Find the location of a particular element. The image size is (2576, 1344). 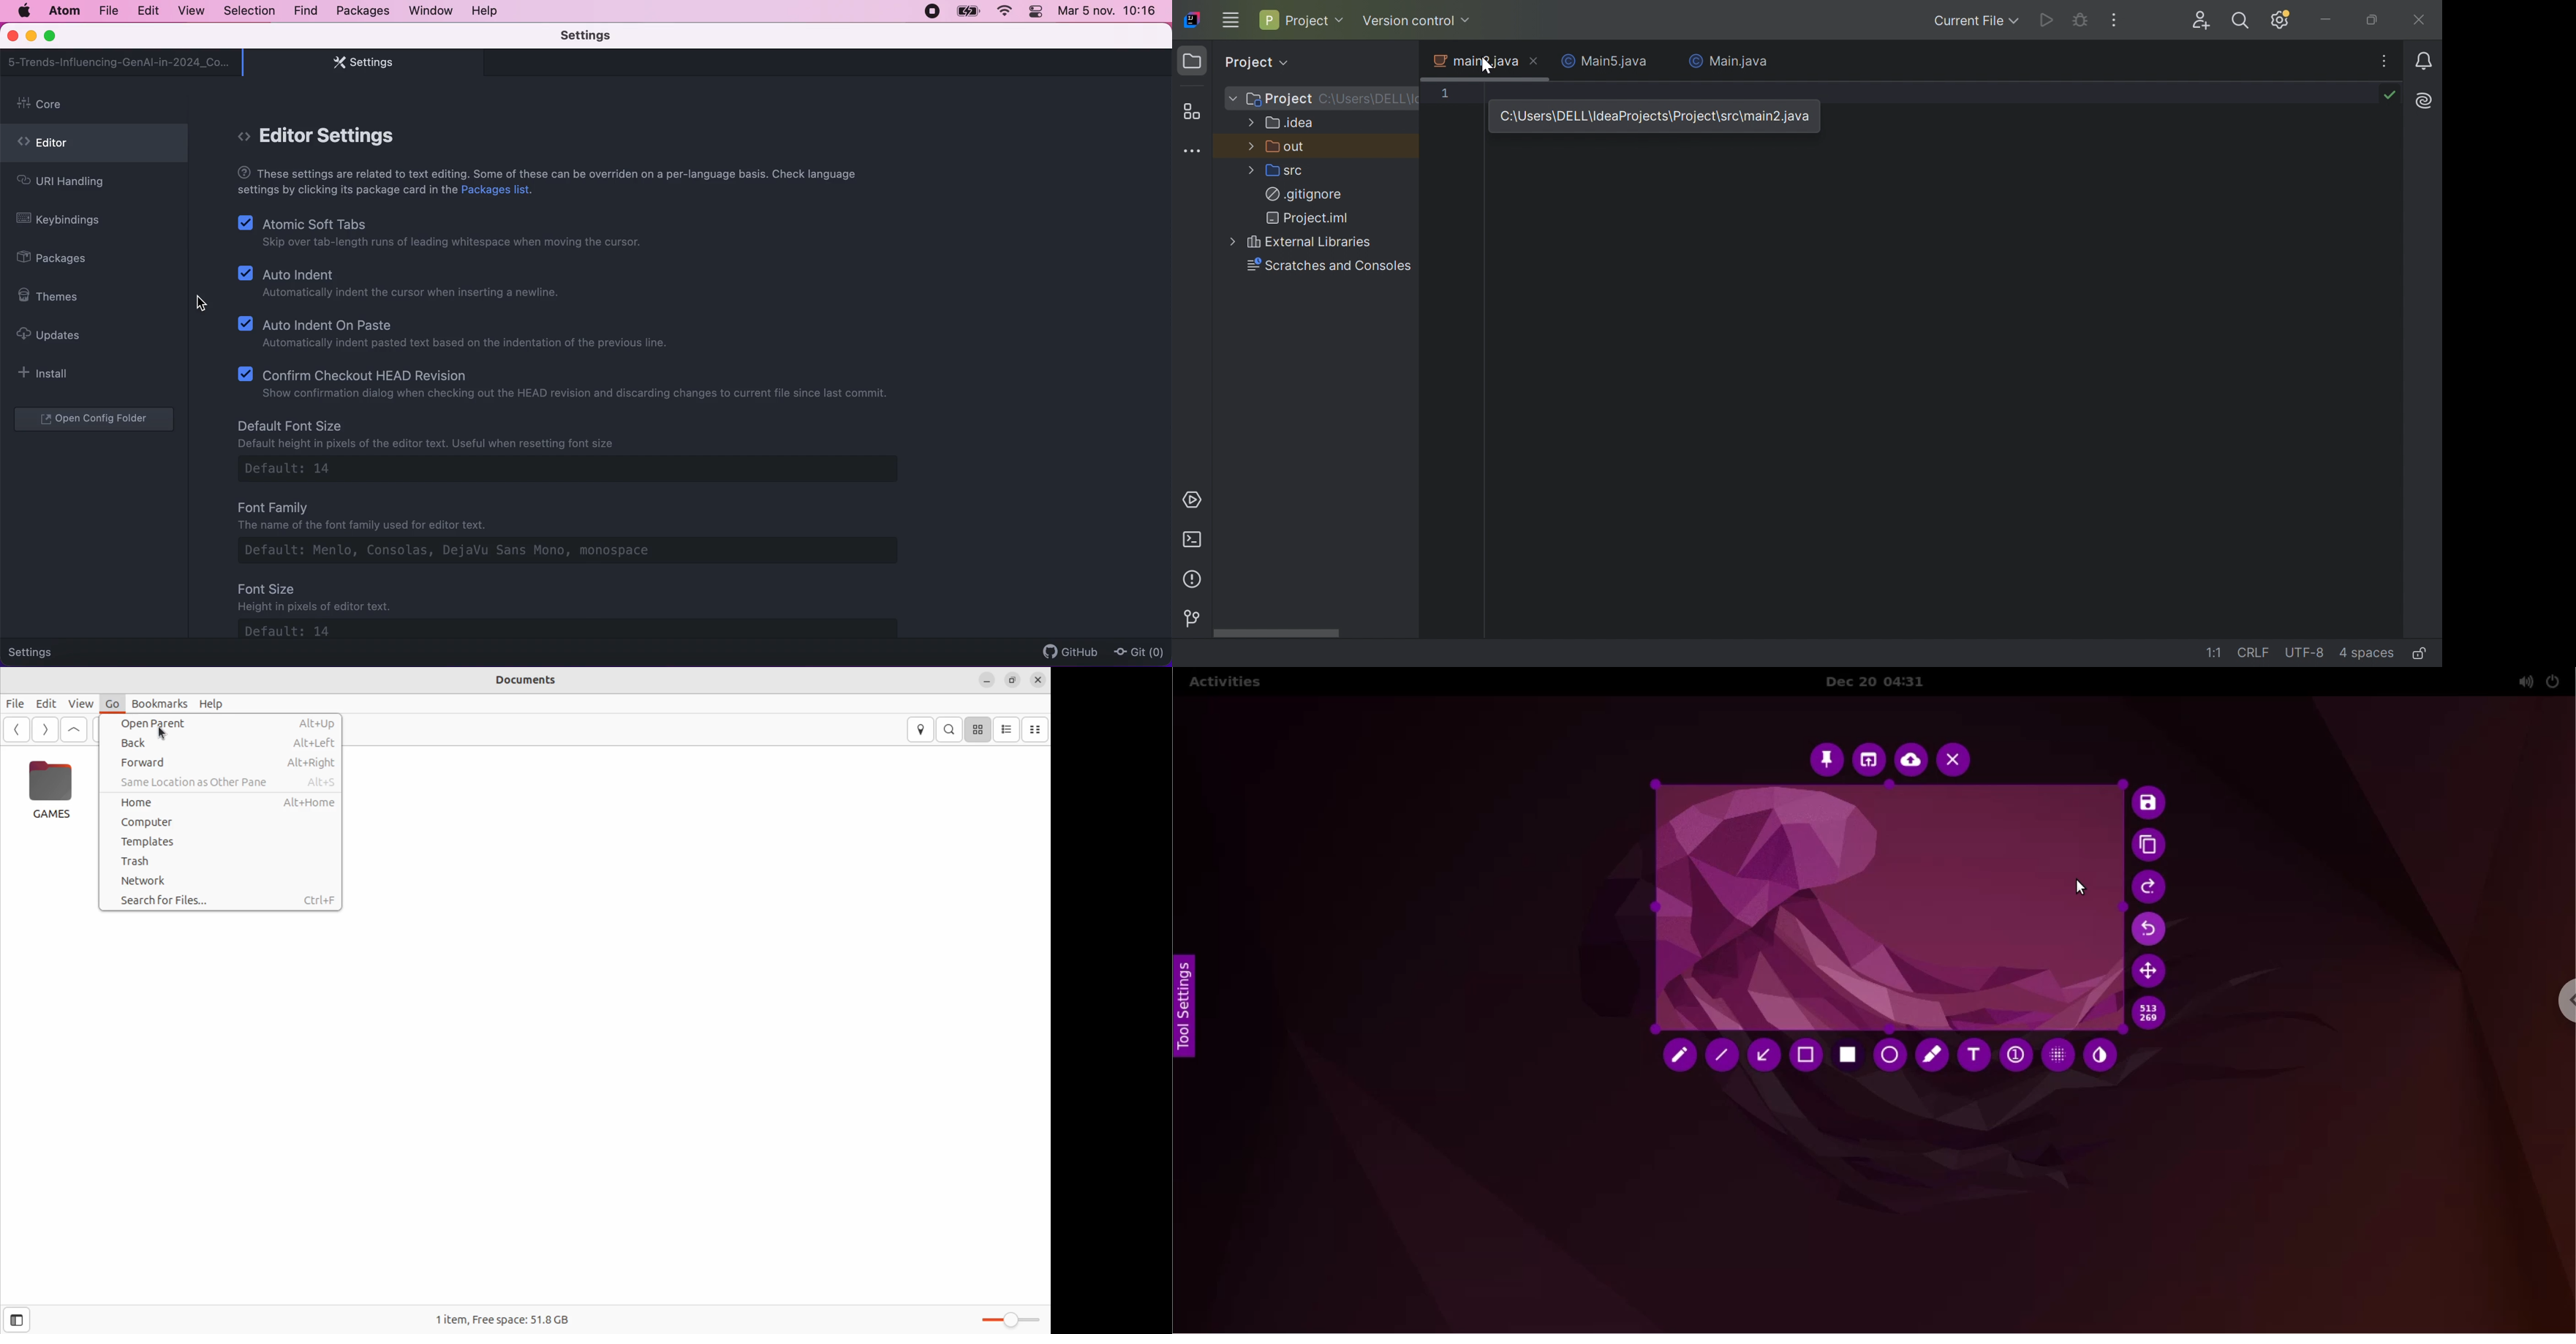

find is located at coordinates (305, 11).